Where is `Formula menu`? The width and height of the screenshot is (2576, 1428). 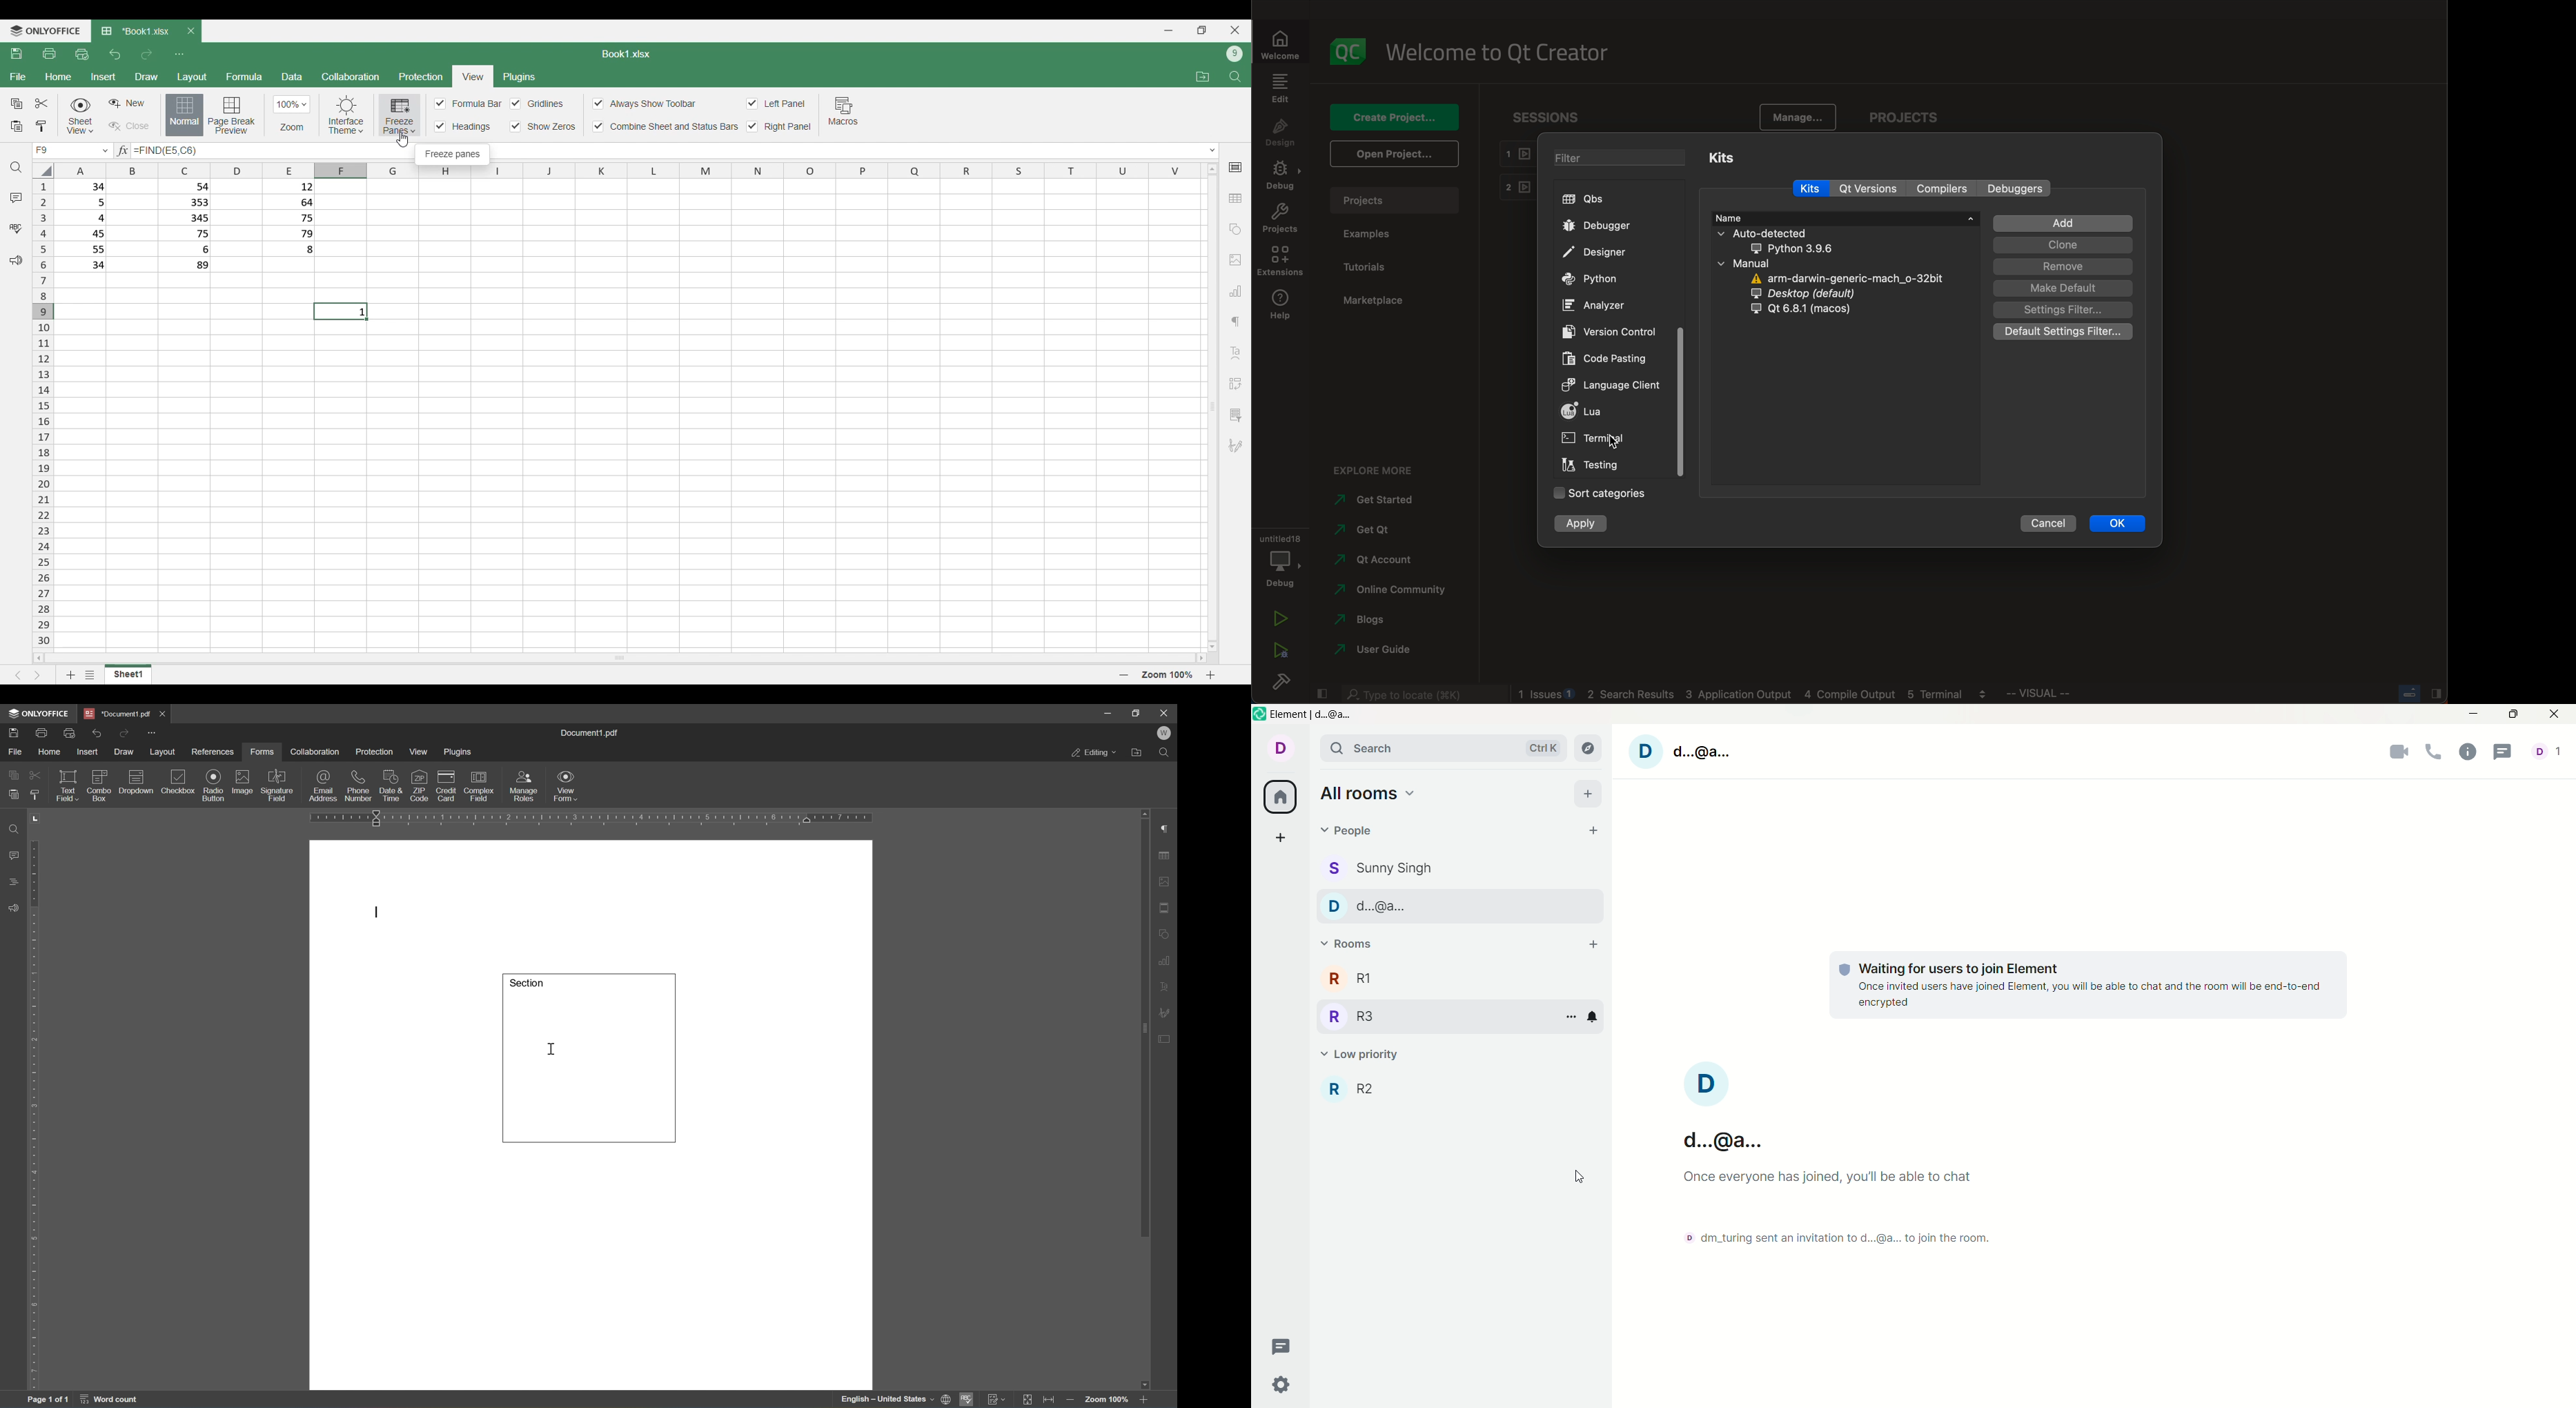
Formula menu is located at coordinates (244, 78).